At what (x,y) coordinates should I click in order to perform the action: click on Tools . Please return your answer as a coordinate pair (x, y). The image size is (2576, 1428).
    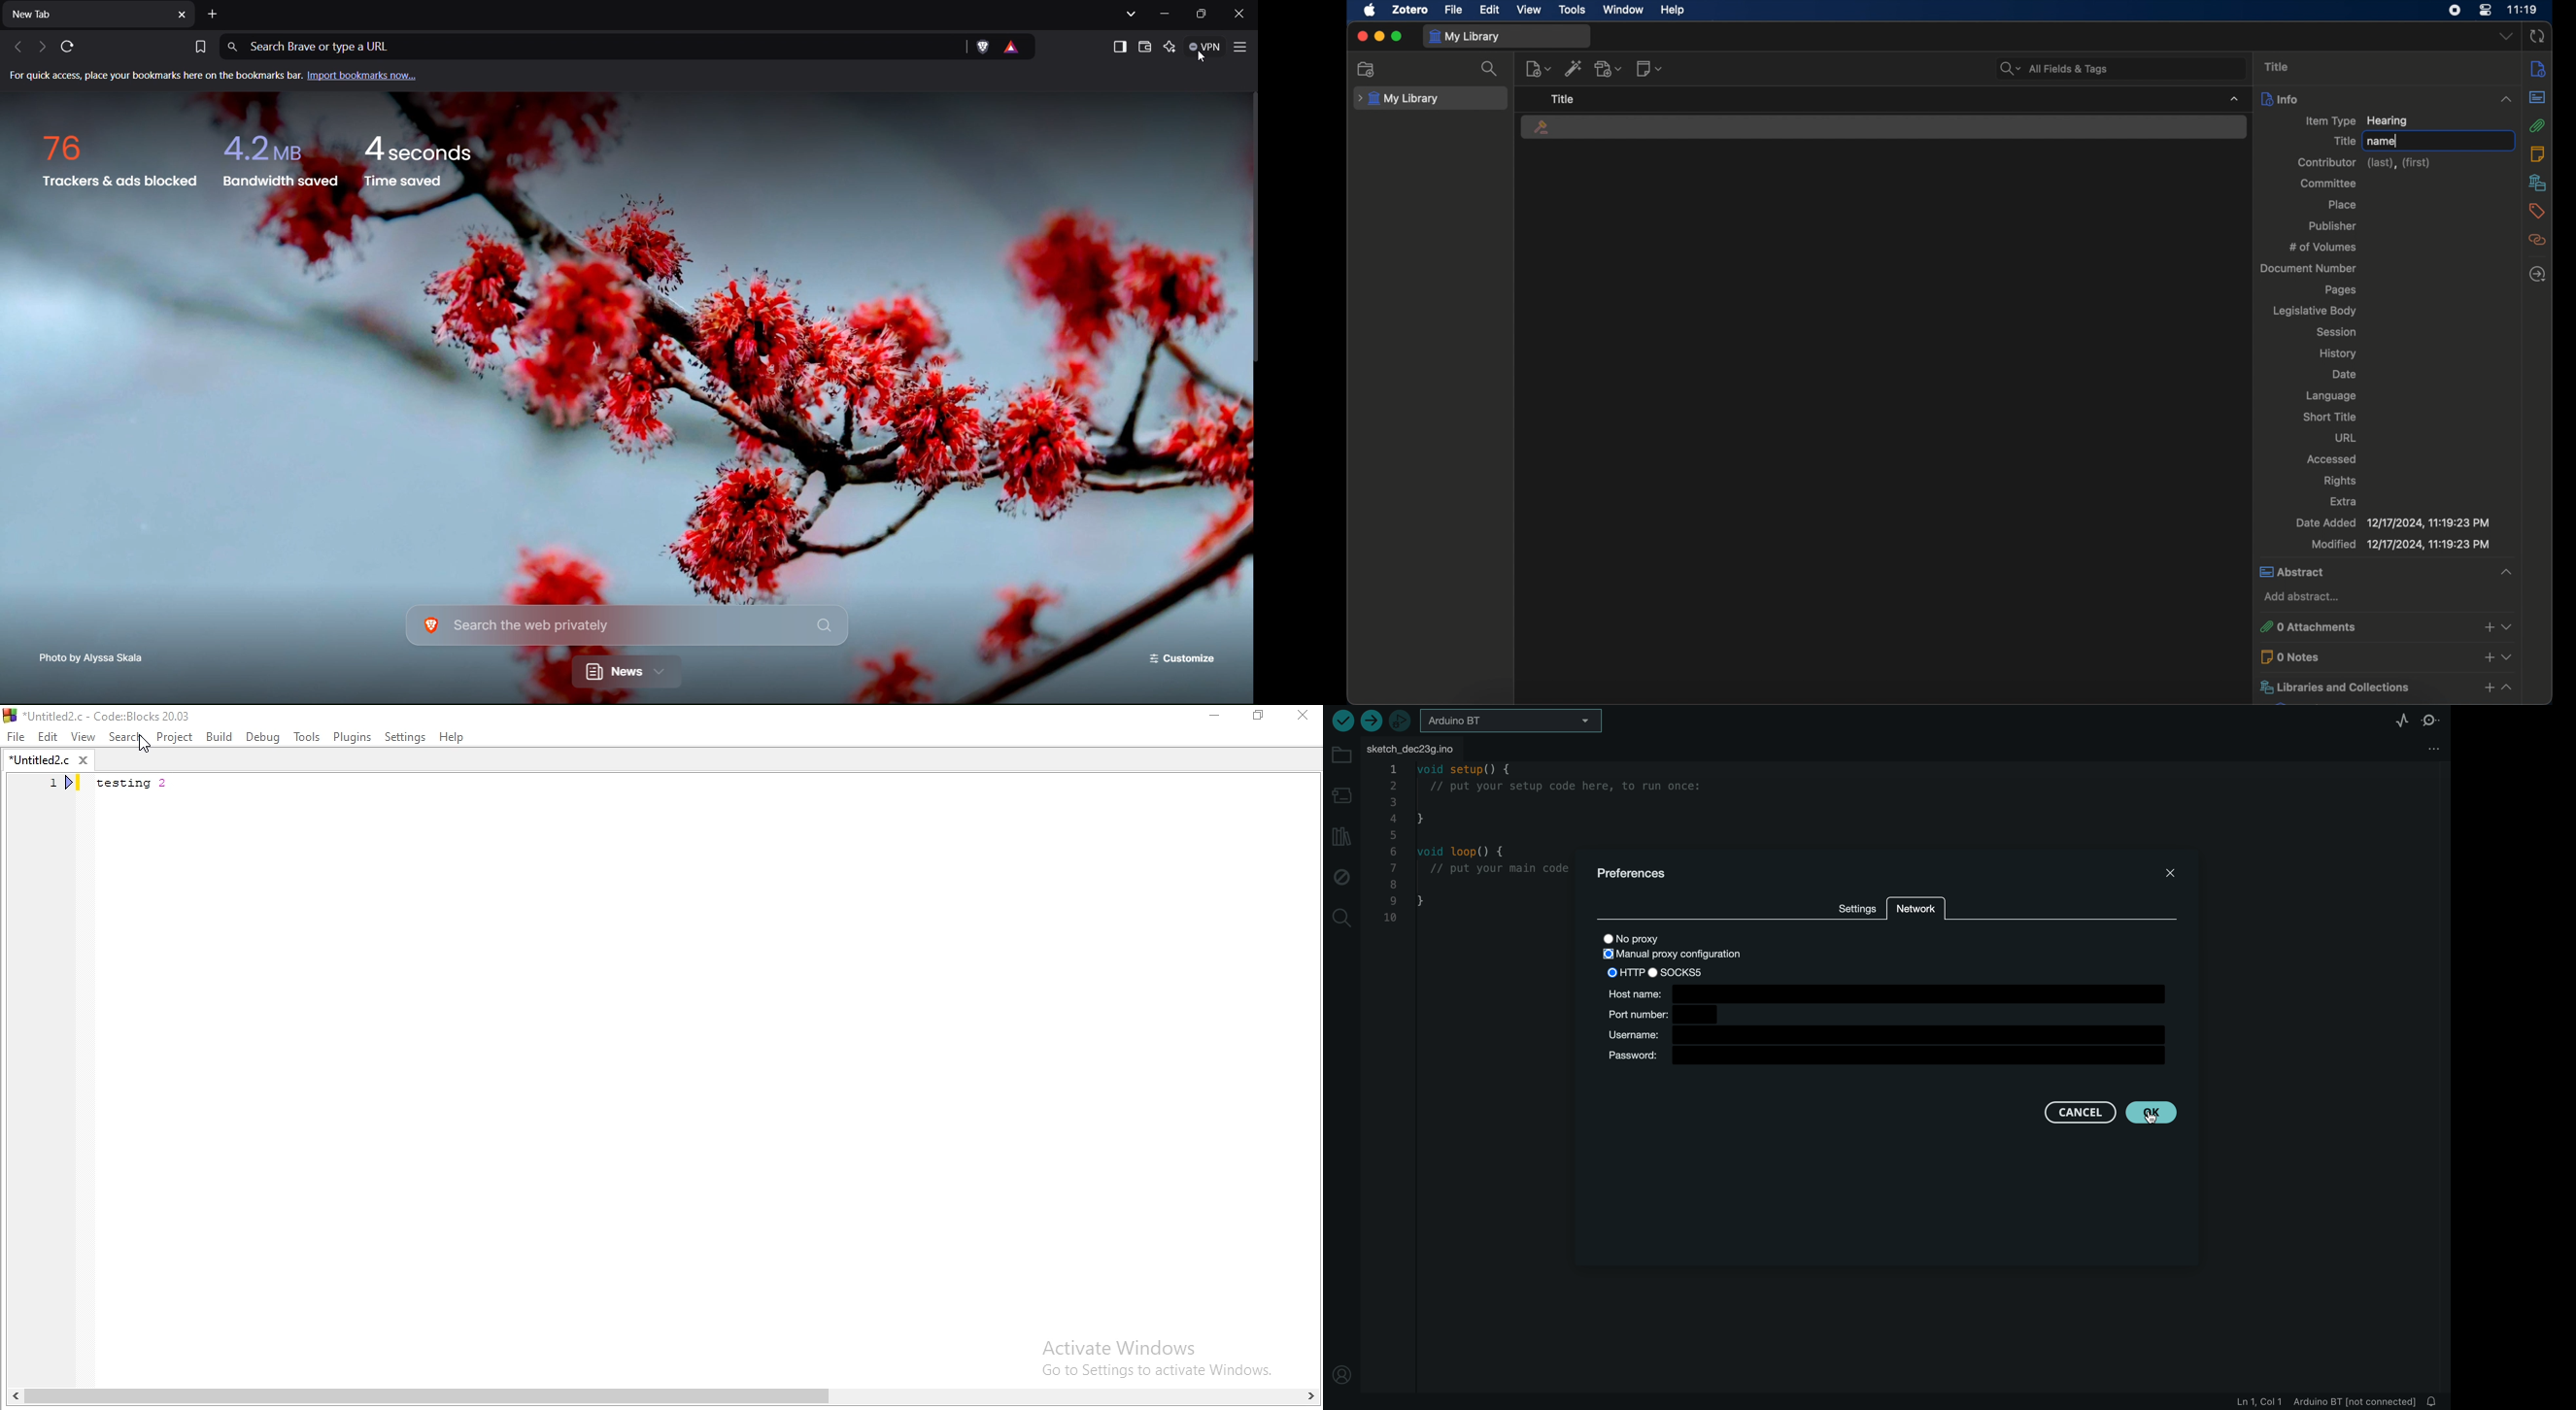
    Looking at the image, I should click on (306, 738).